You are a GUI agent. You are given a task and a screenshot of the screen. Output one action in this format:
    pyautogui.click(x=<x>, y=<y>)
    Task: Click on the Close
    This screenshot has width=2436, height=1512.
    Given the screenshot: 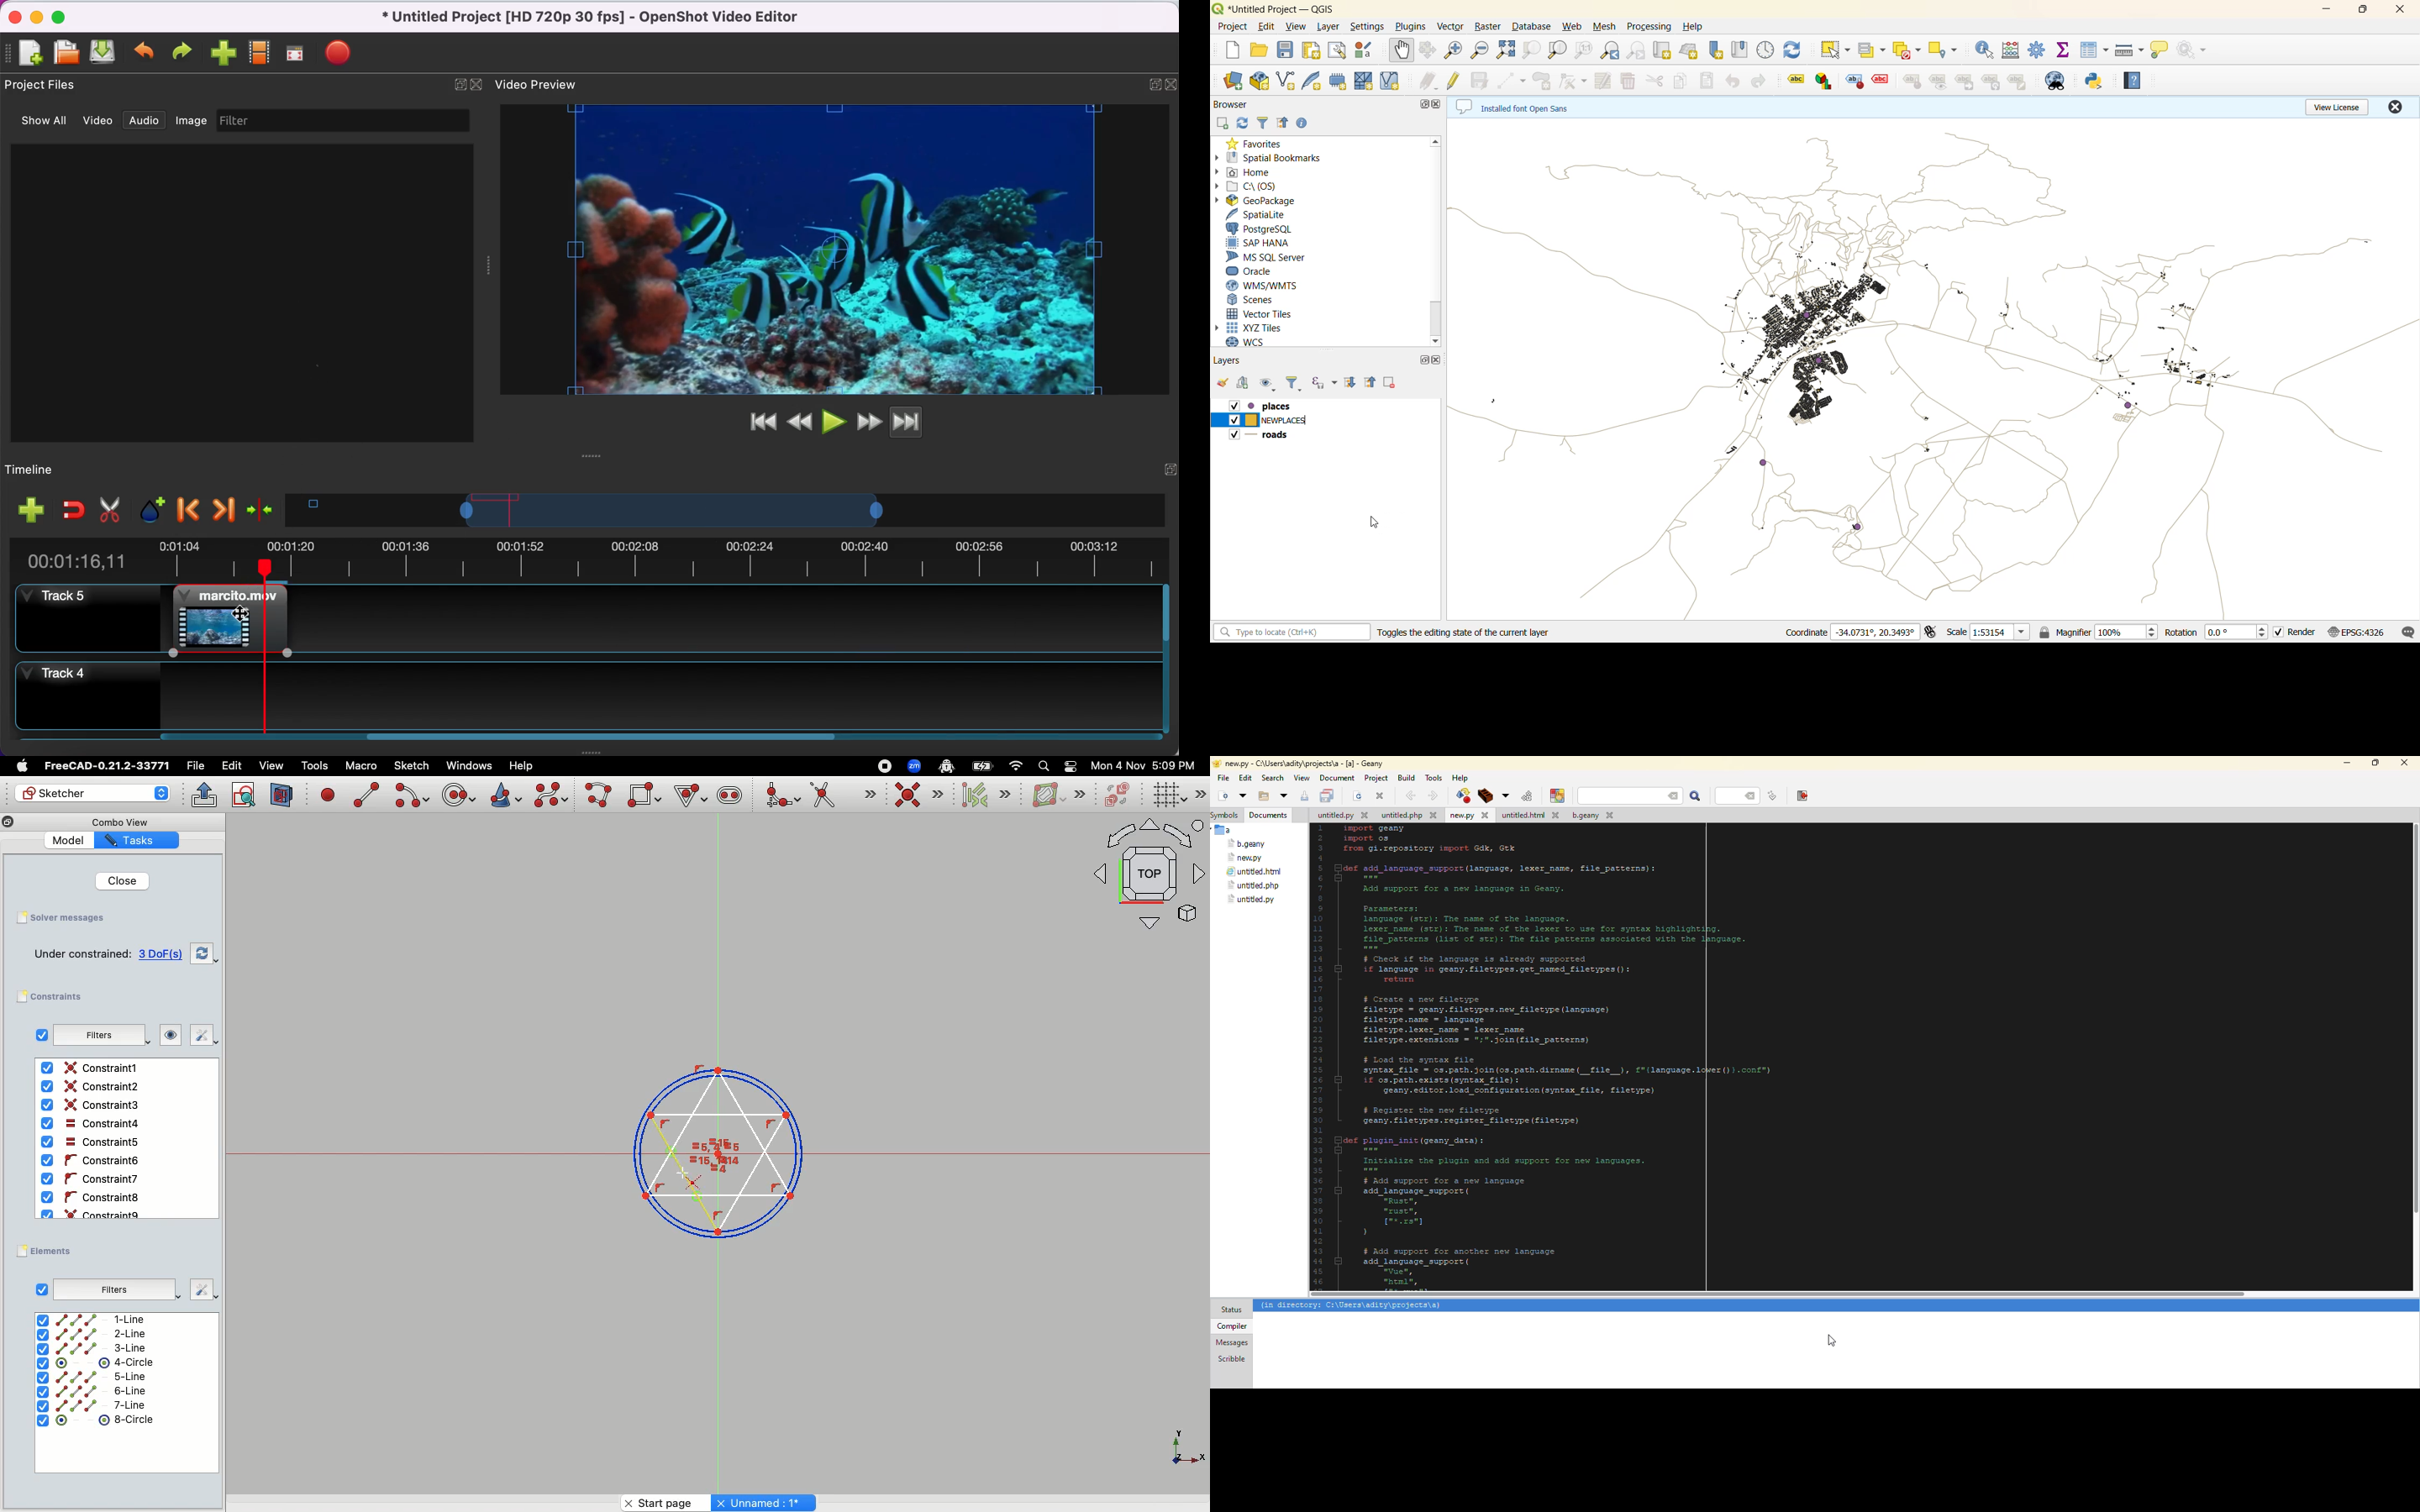 What is the action you would take?
    pyautogui.click(x=118, y=880)
    